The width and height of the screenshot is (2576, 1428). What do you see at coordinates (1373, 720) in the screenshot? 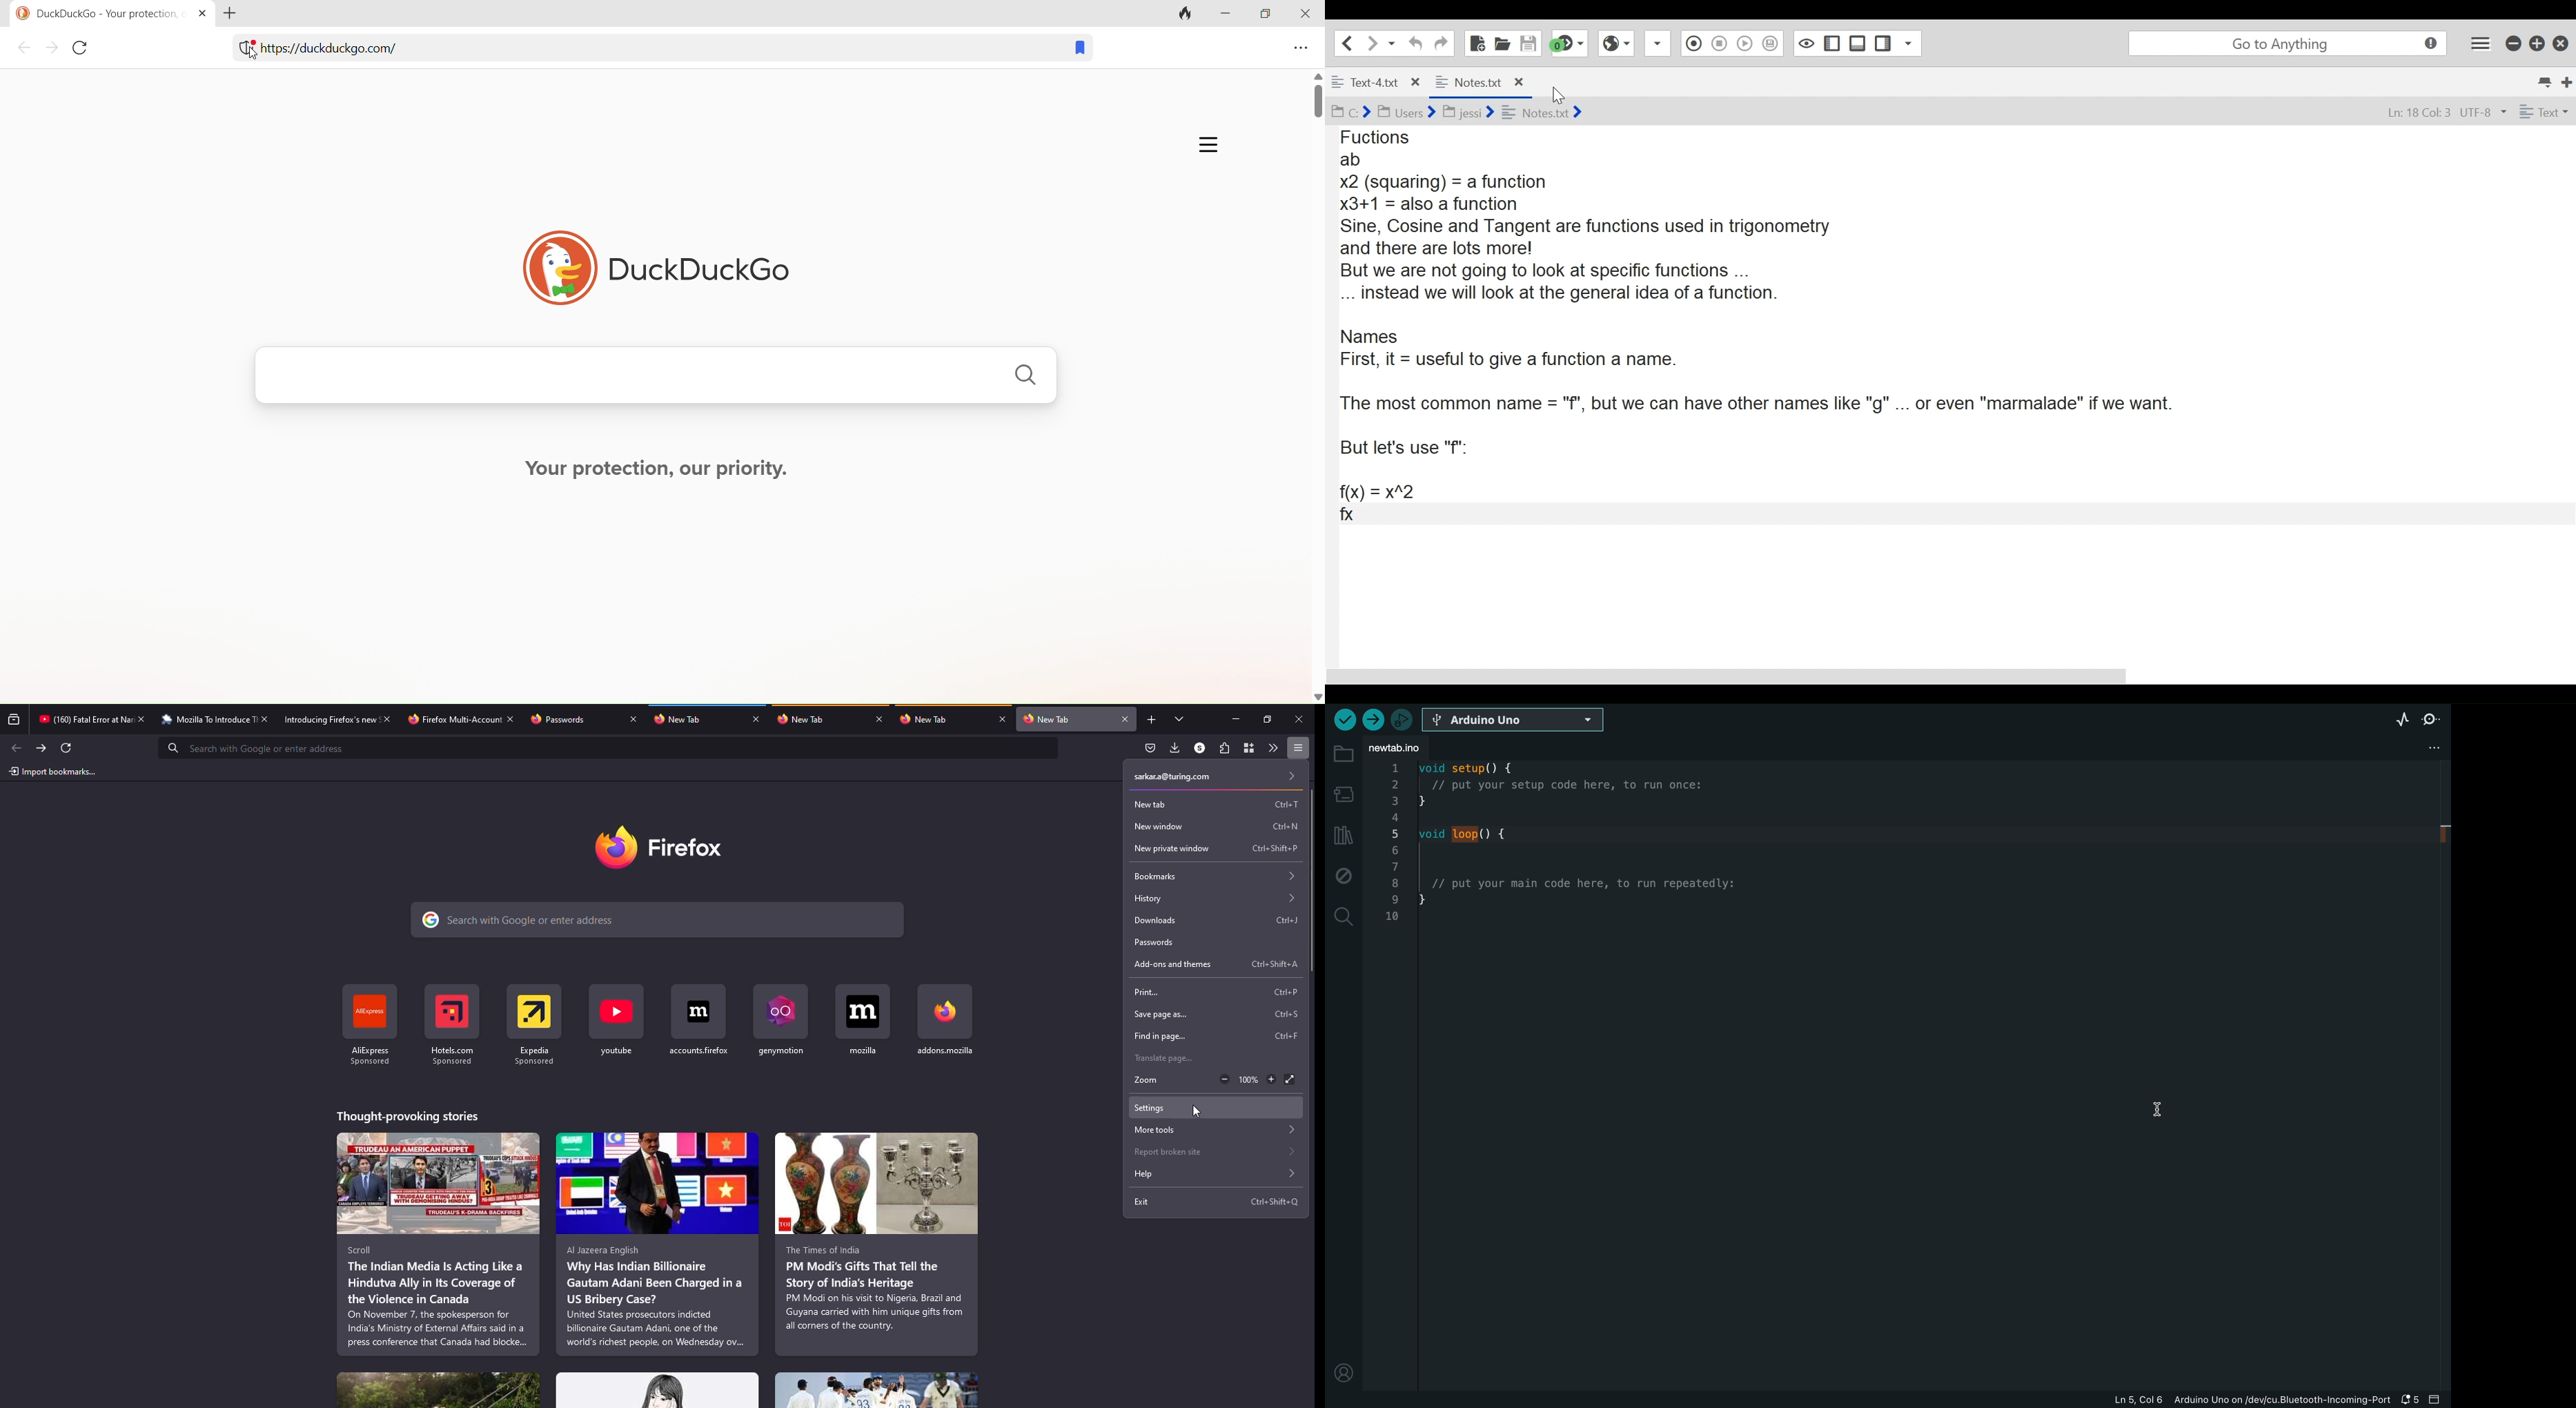
I see `upload` at bounding box center [1373, 720].